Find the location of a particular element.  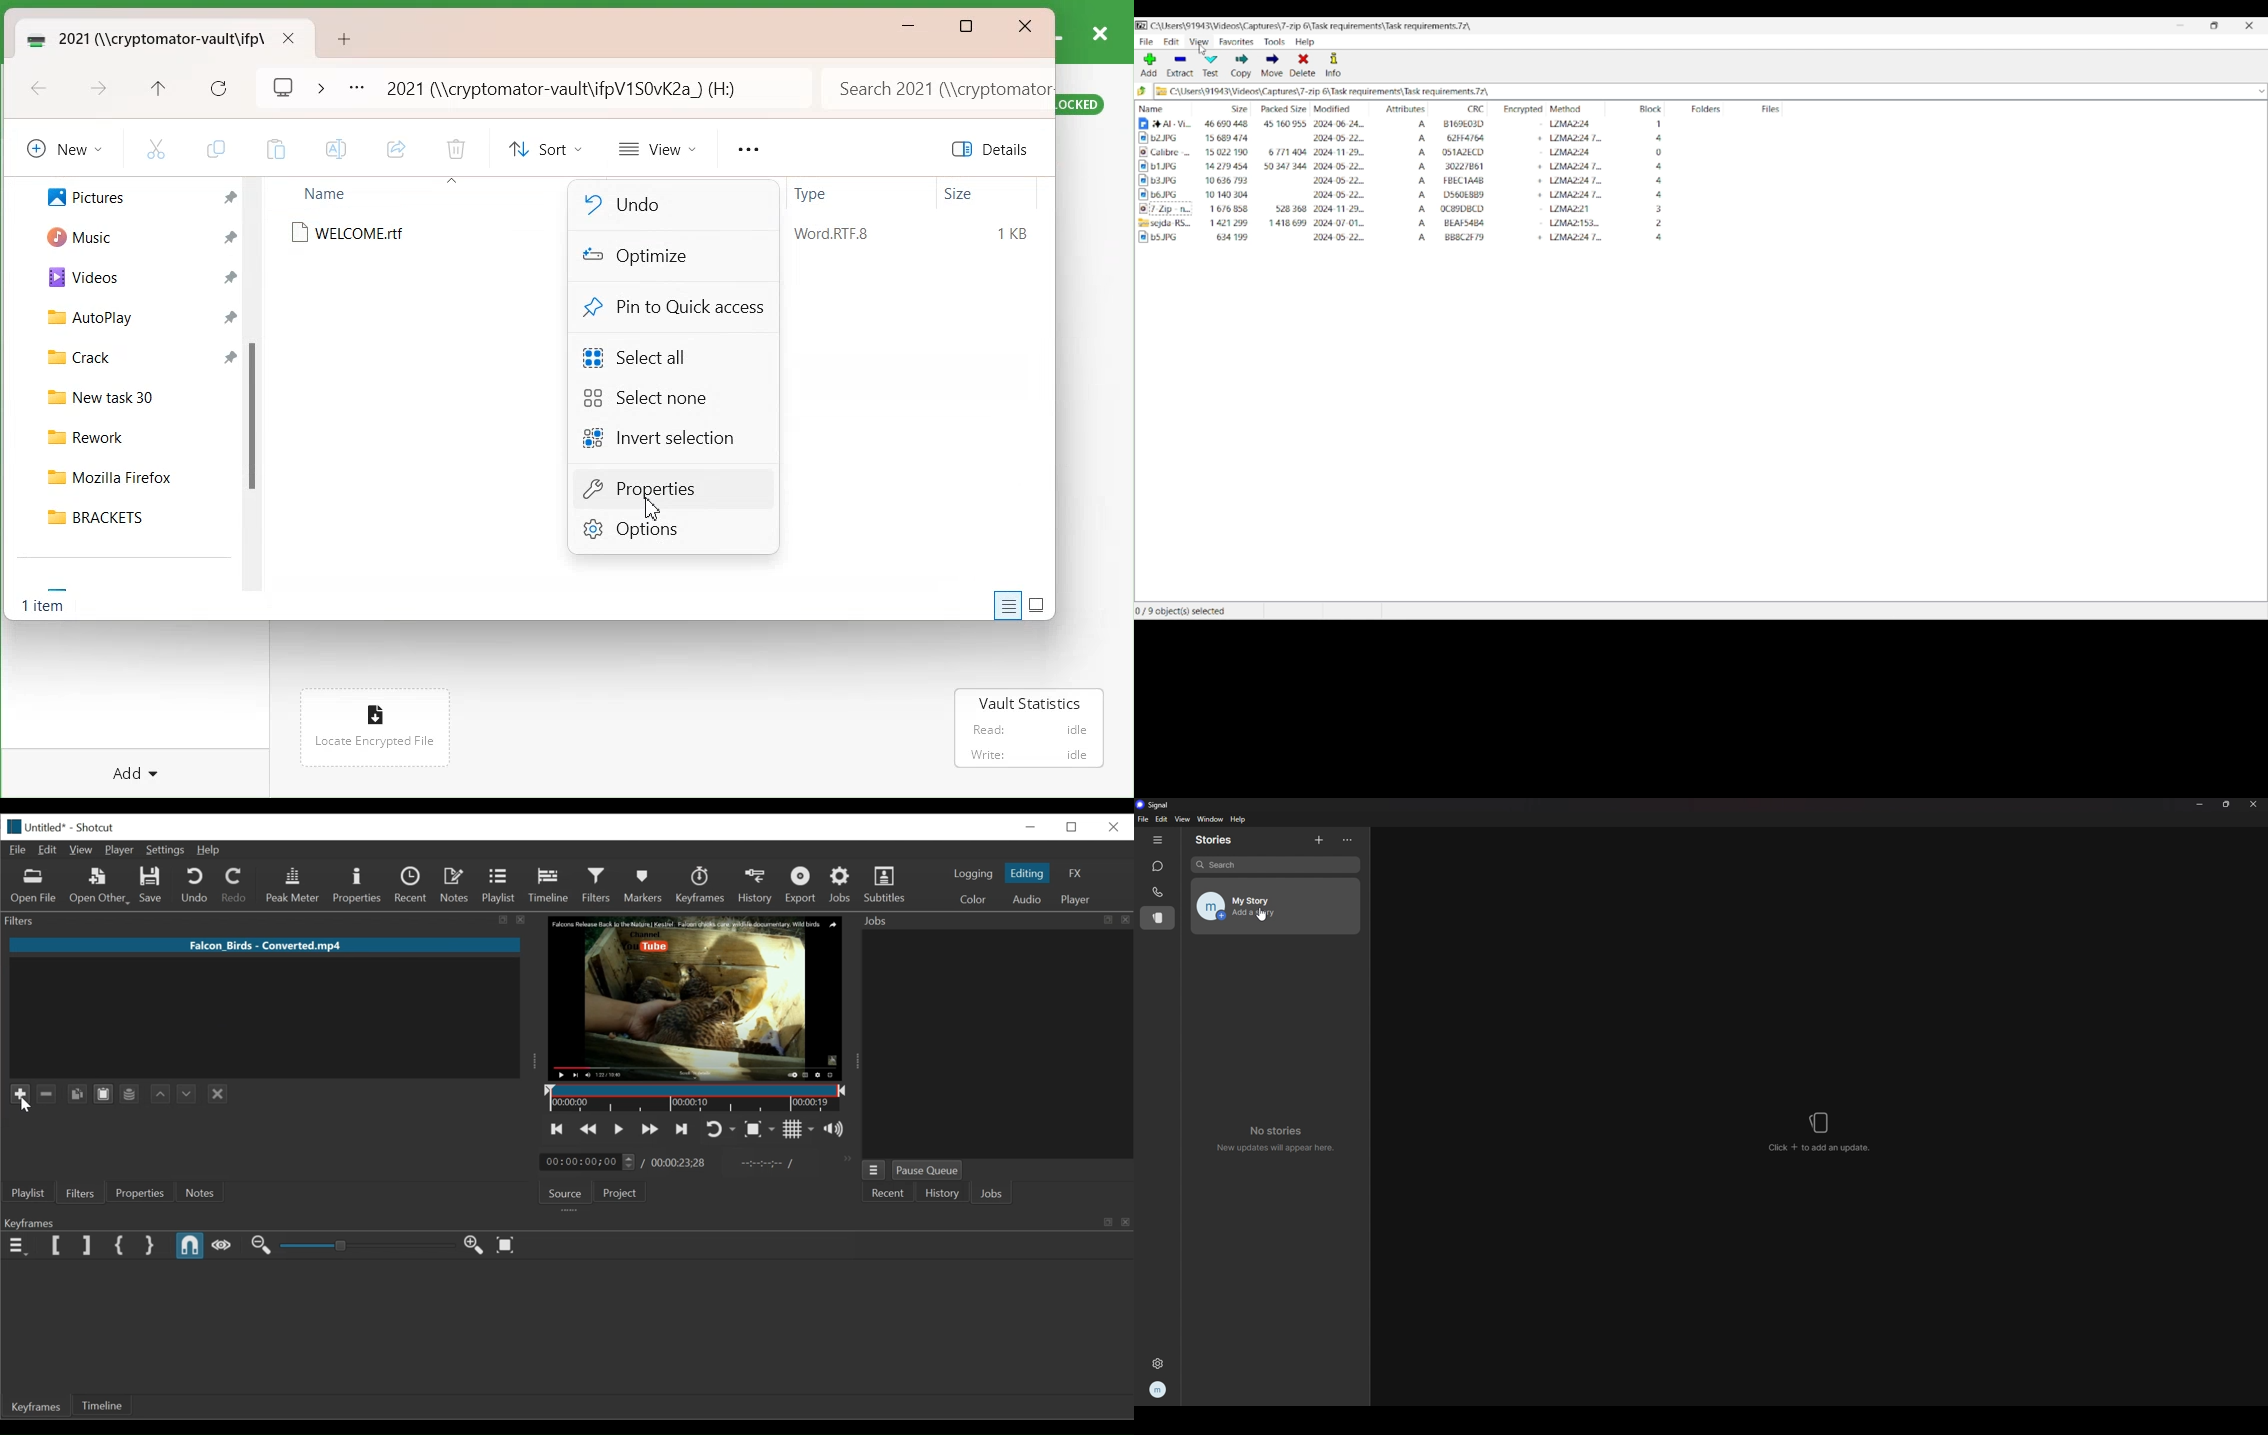

Welcome.rtf is located at coordinates (353, 233).